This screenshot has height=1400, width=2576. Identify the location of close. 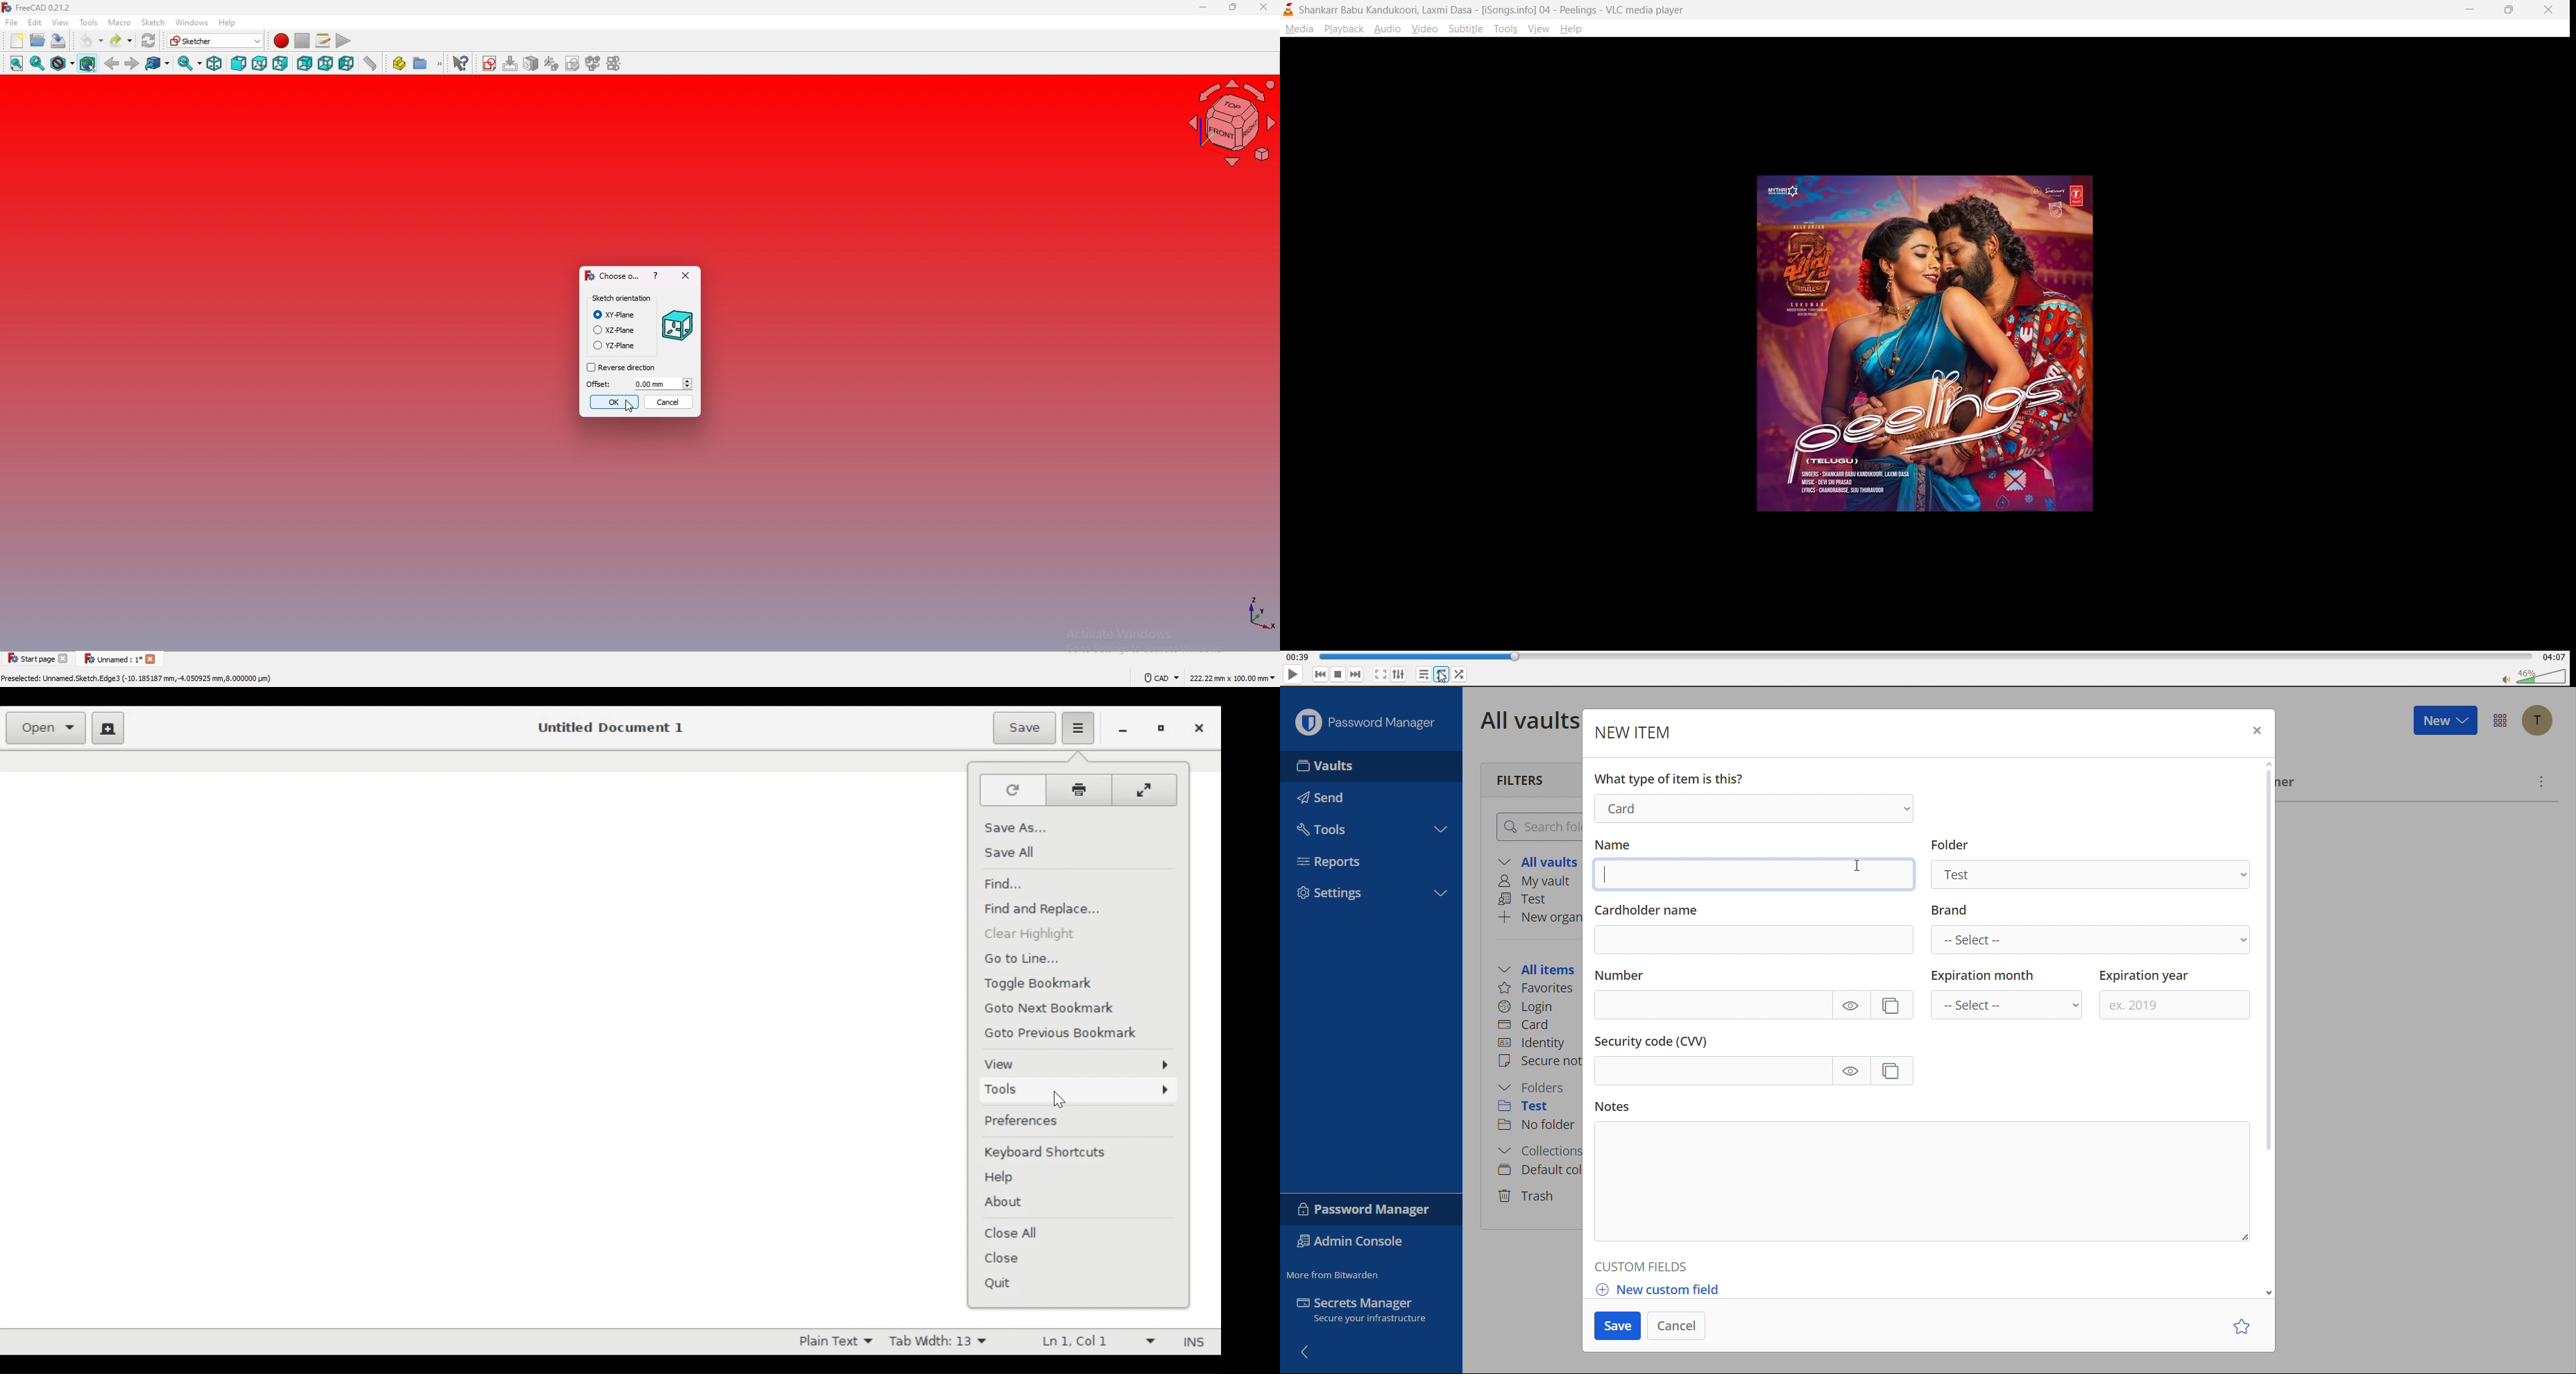
(2546, 10).